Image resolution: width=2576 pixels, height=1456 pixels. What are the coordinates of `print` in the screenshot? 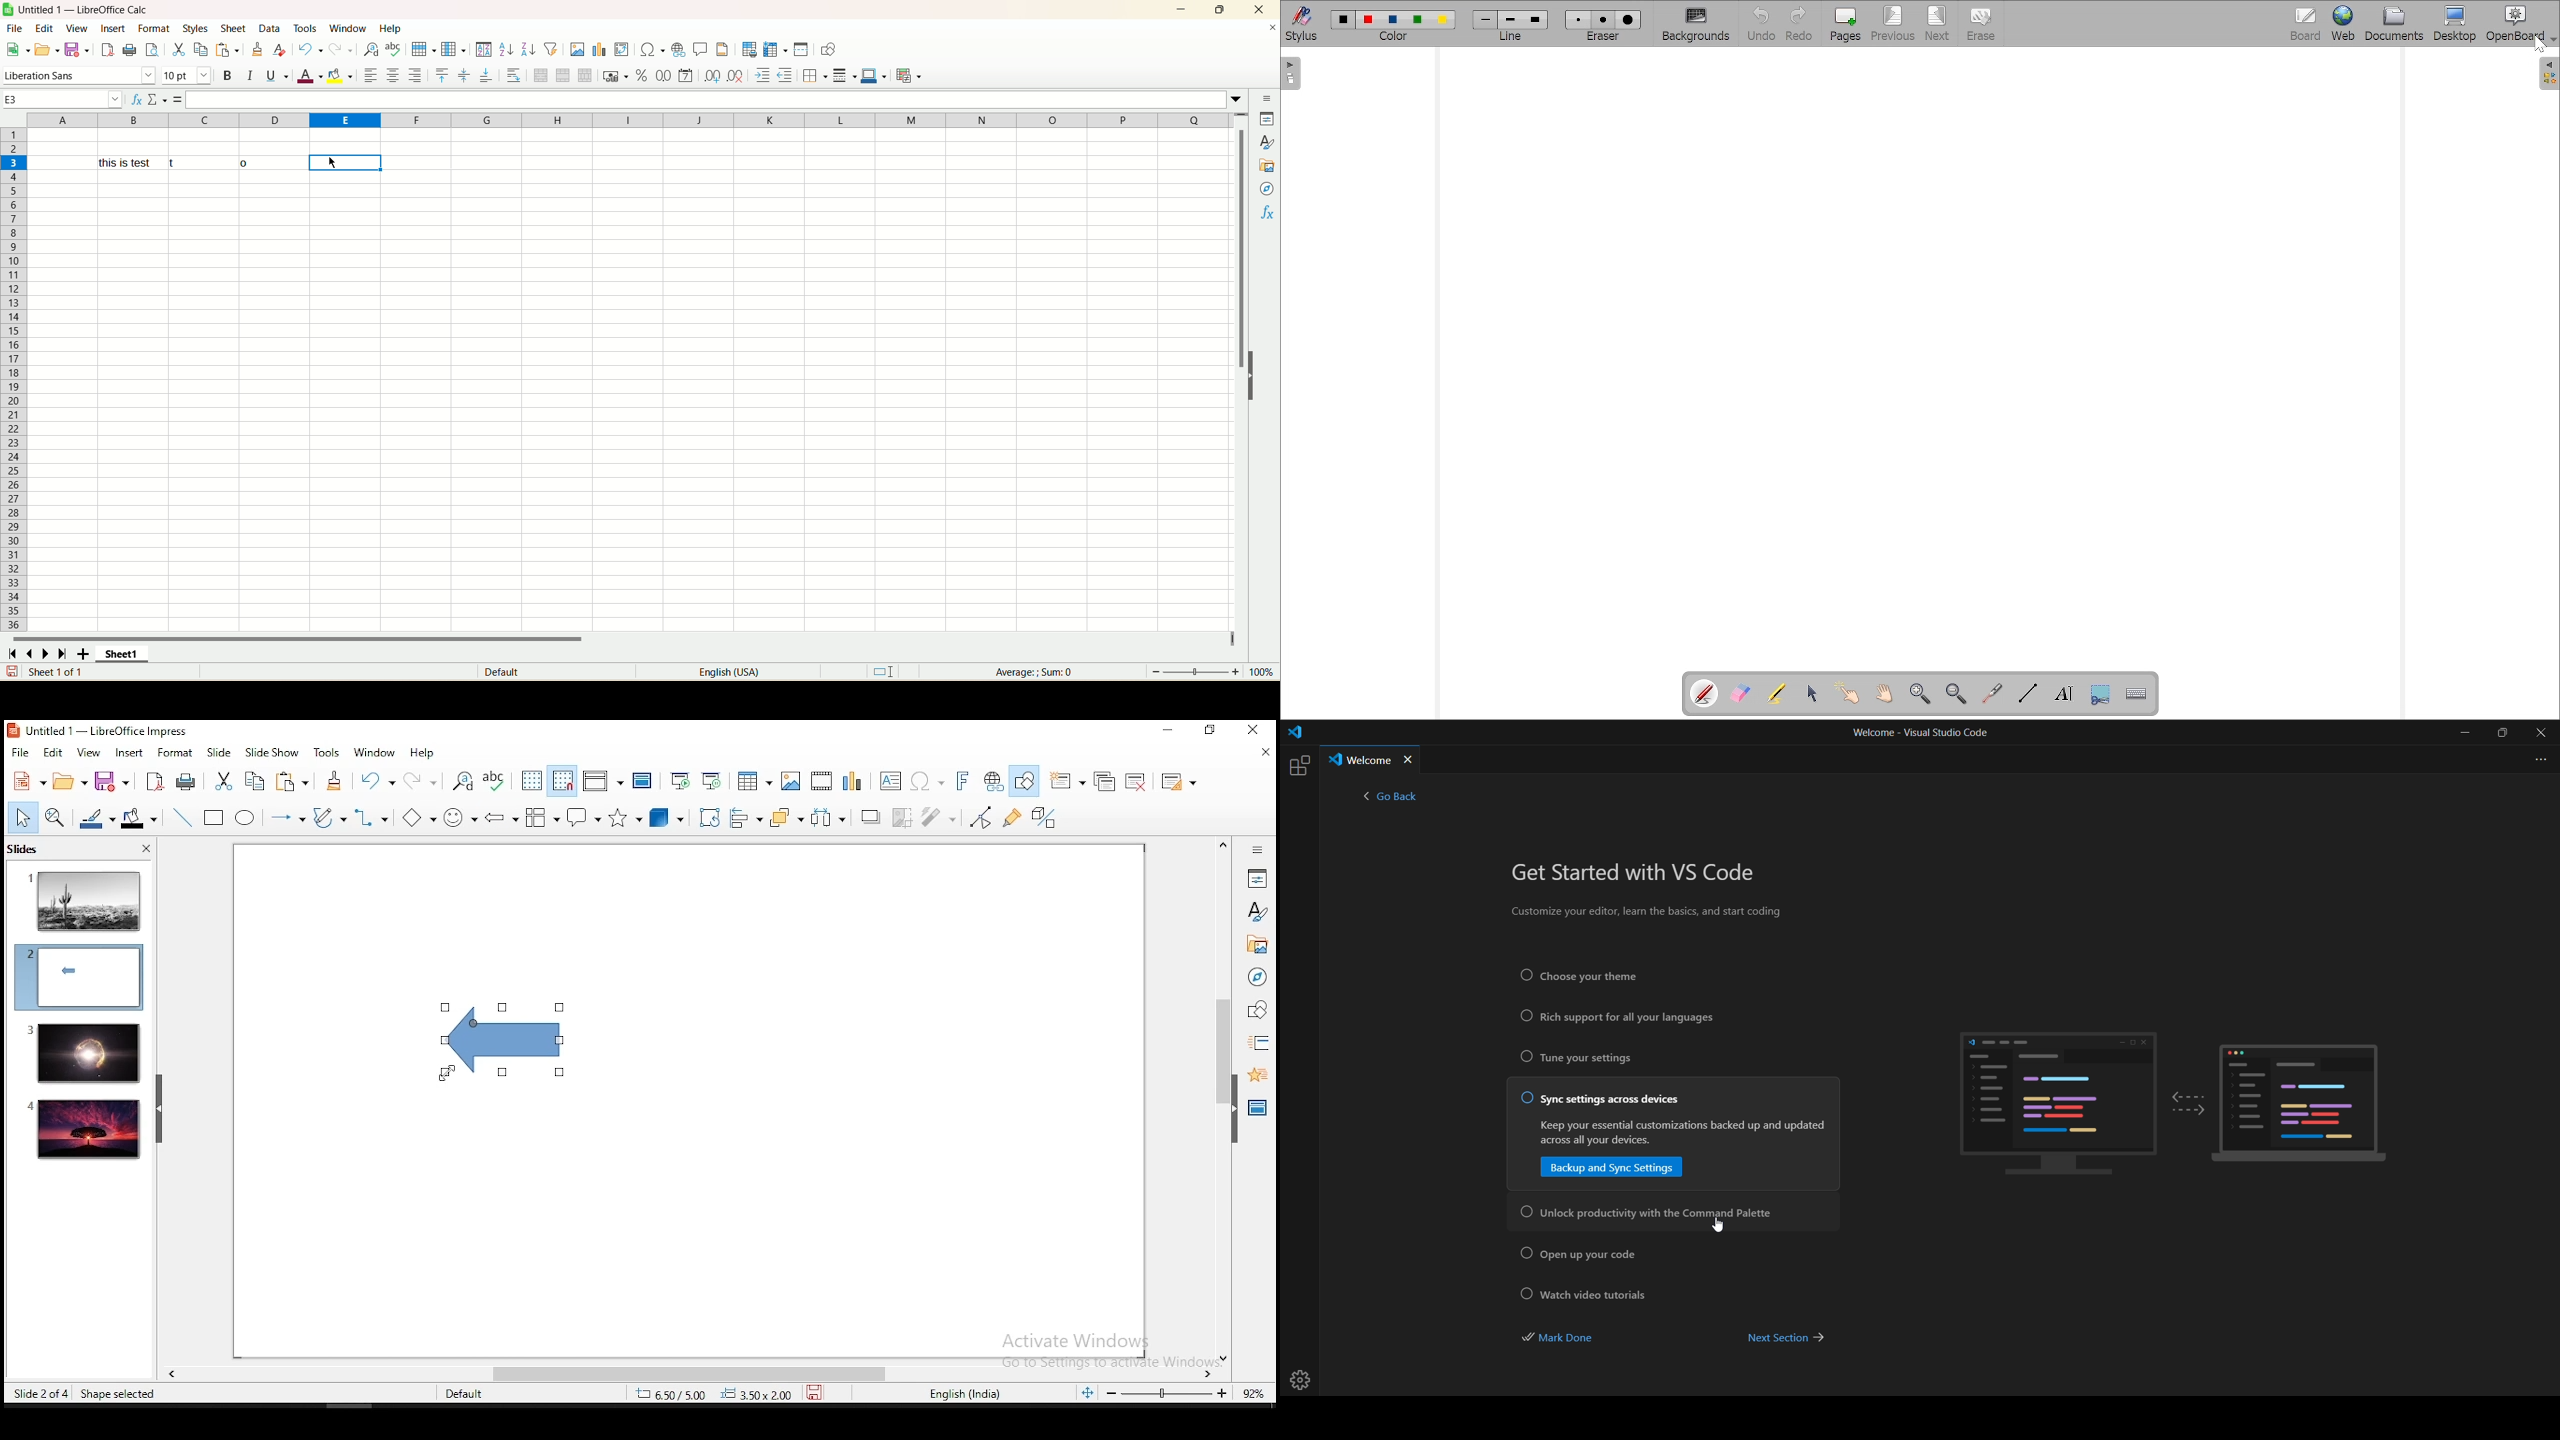 It's located at (187, 781).